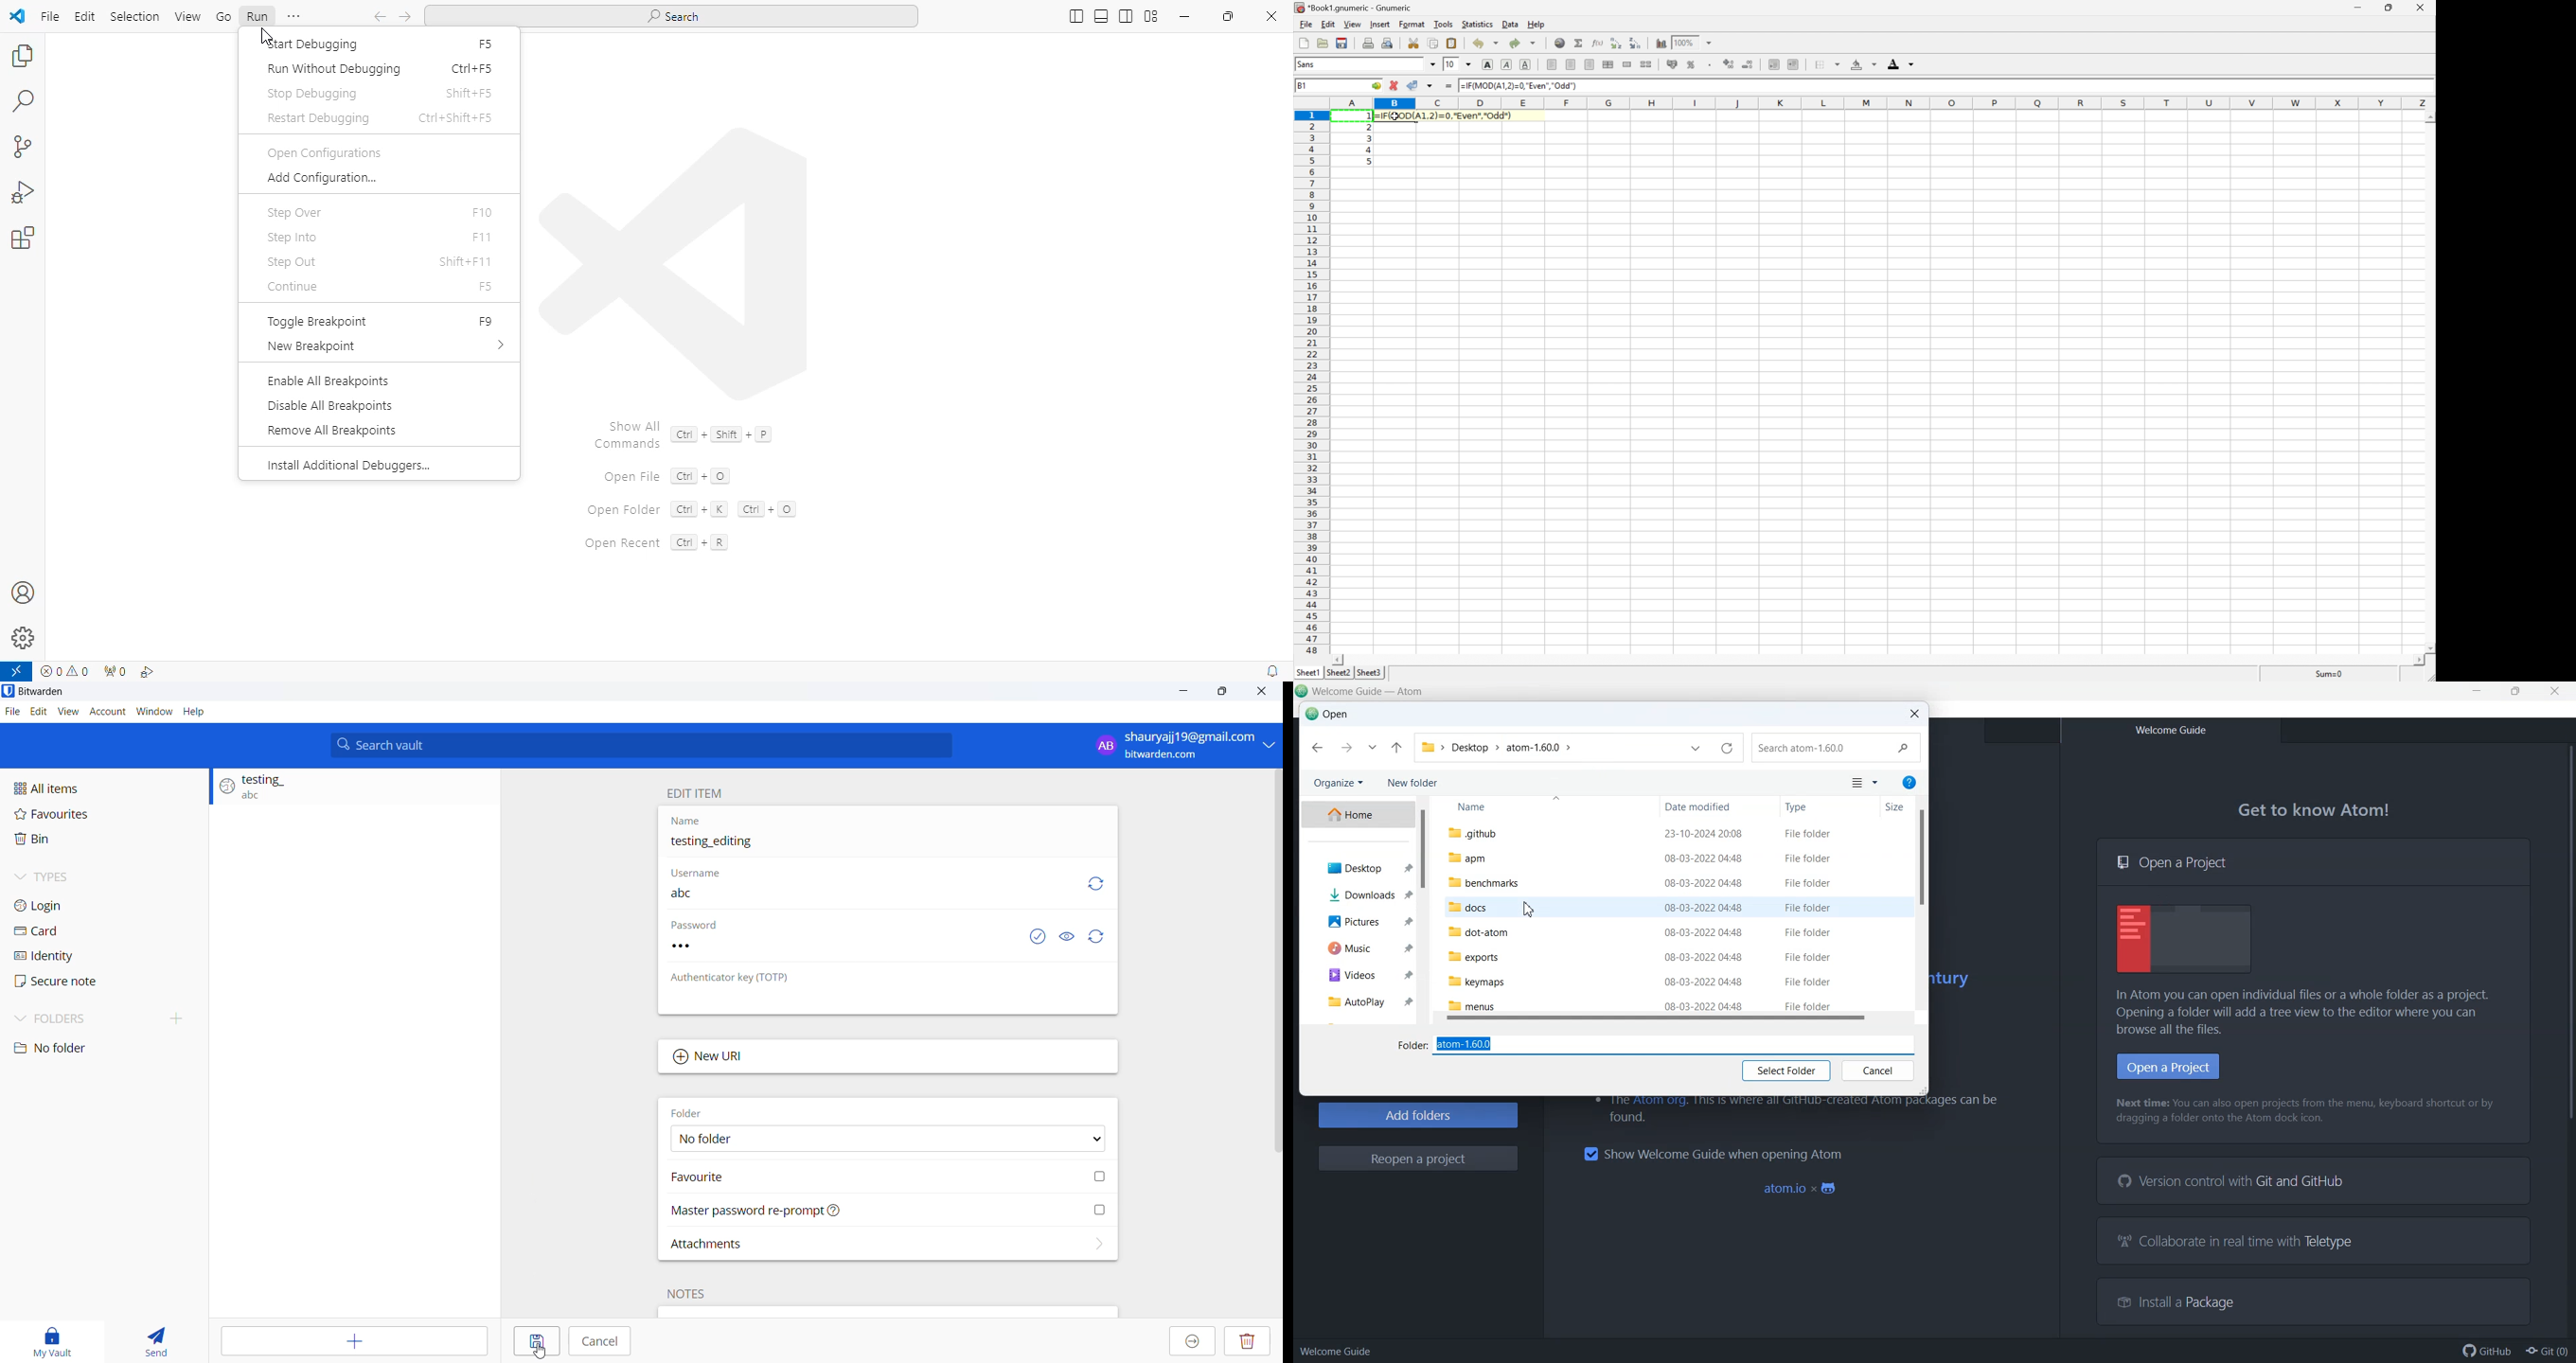  Describe the element at coordinates (67, 982) in the screenshot. I see `Secure note` at that location.